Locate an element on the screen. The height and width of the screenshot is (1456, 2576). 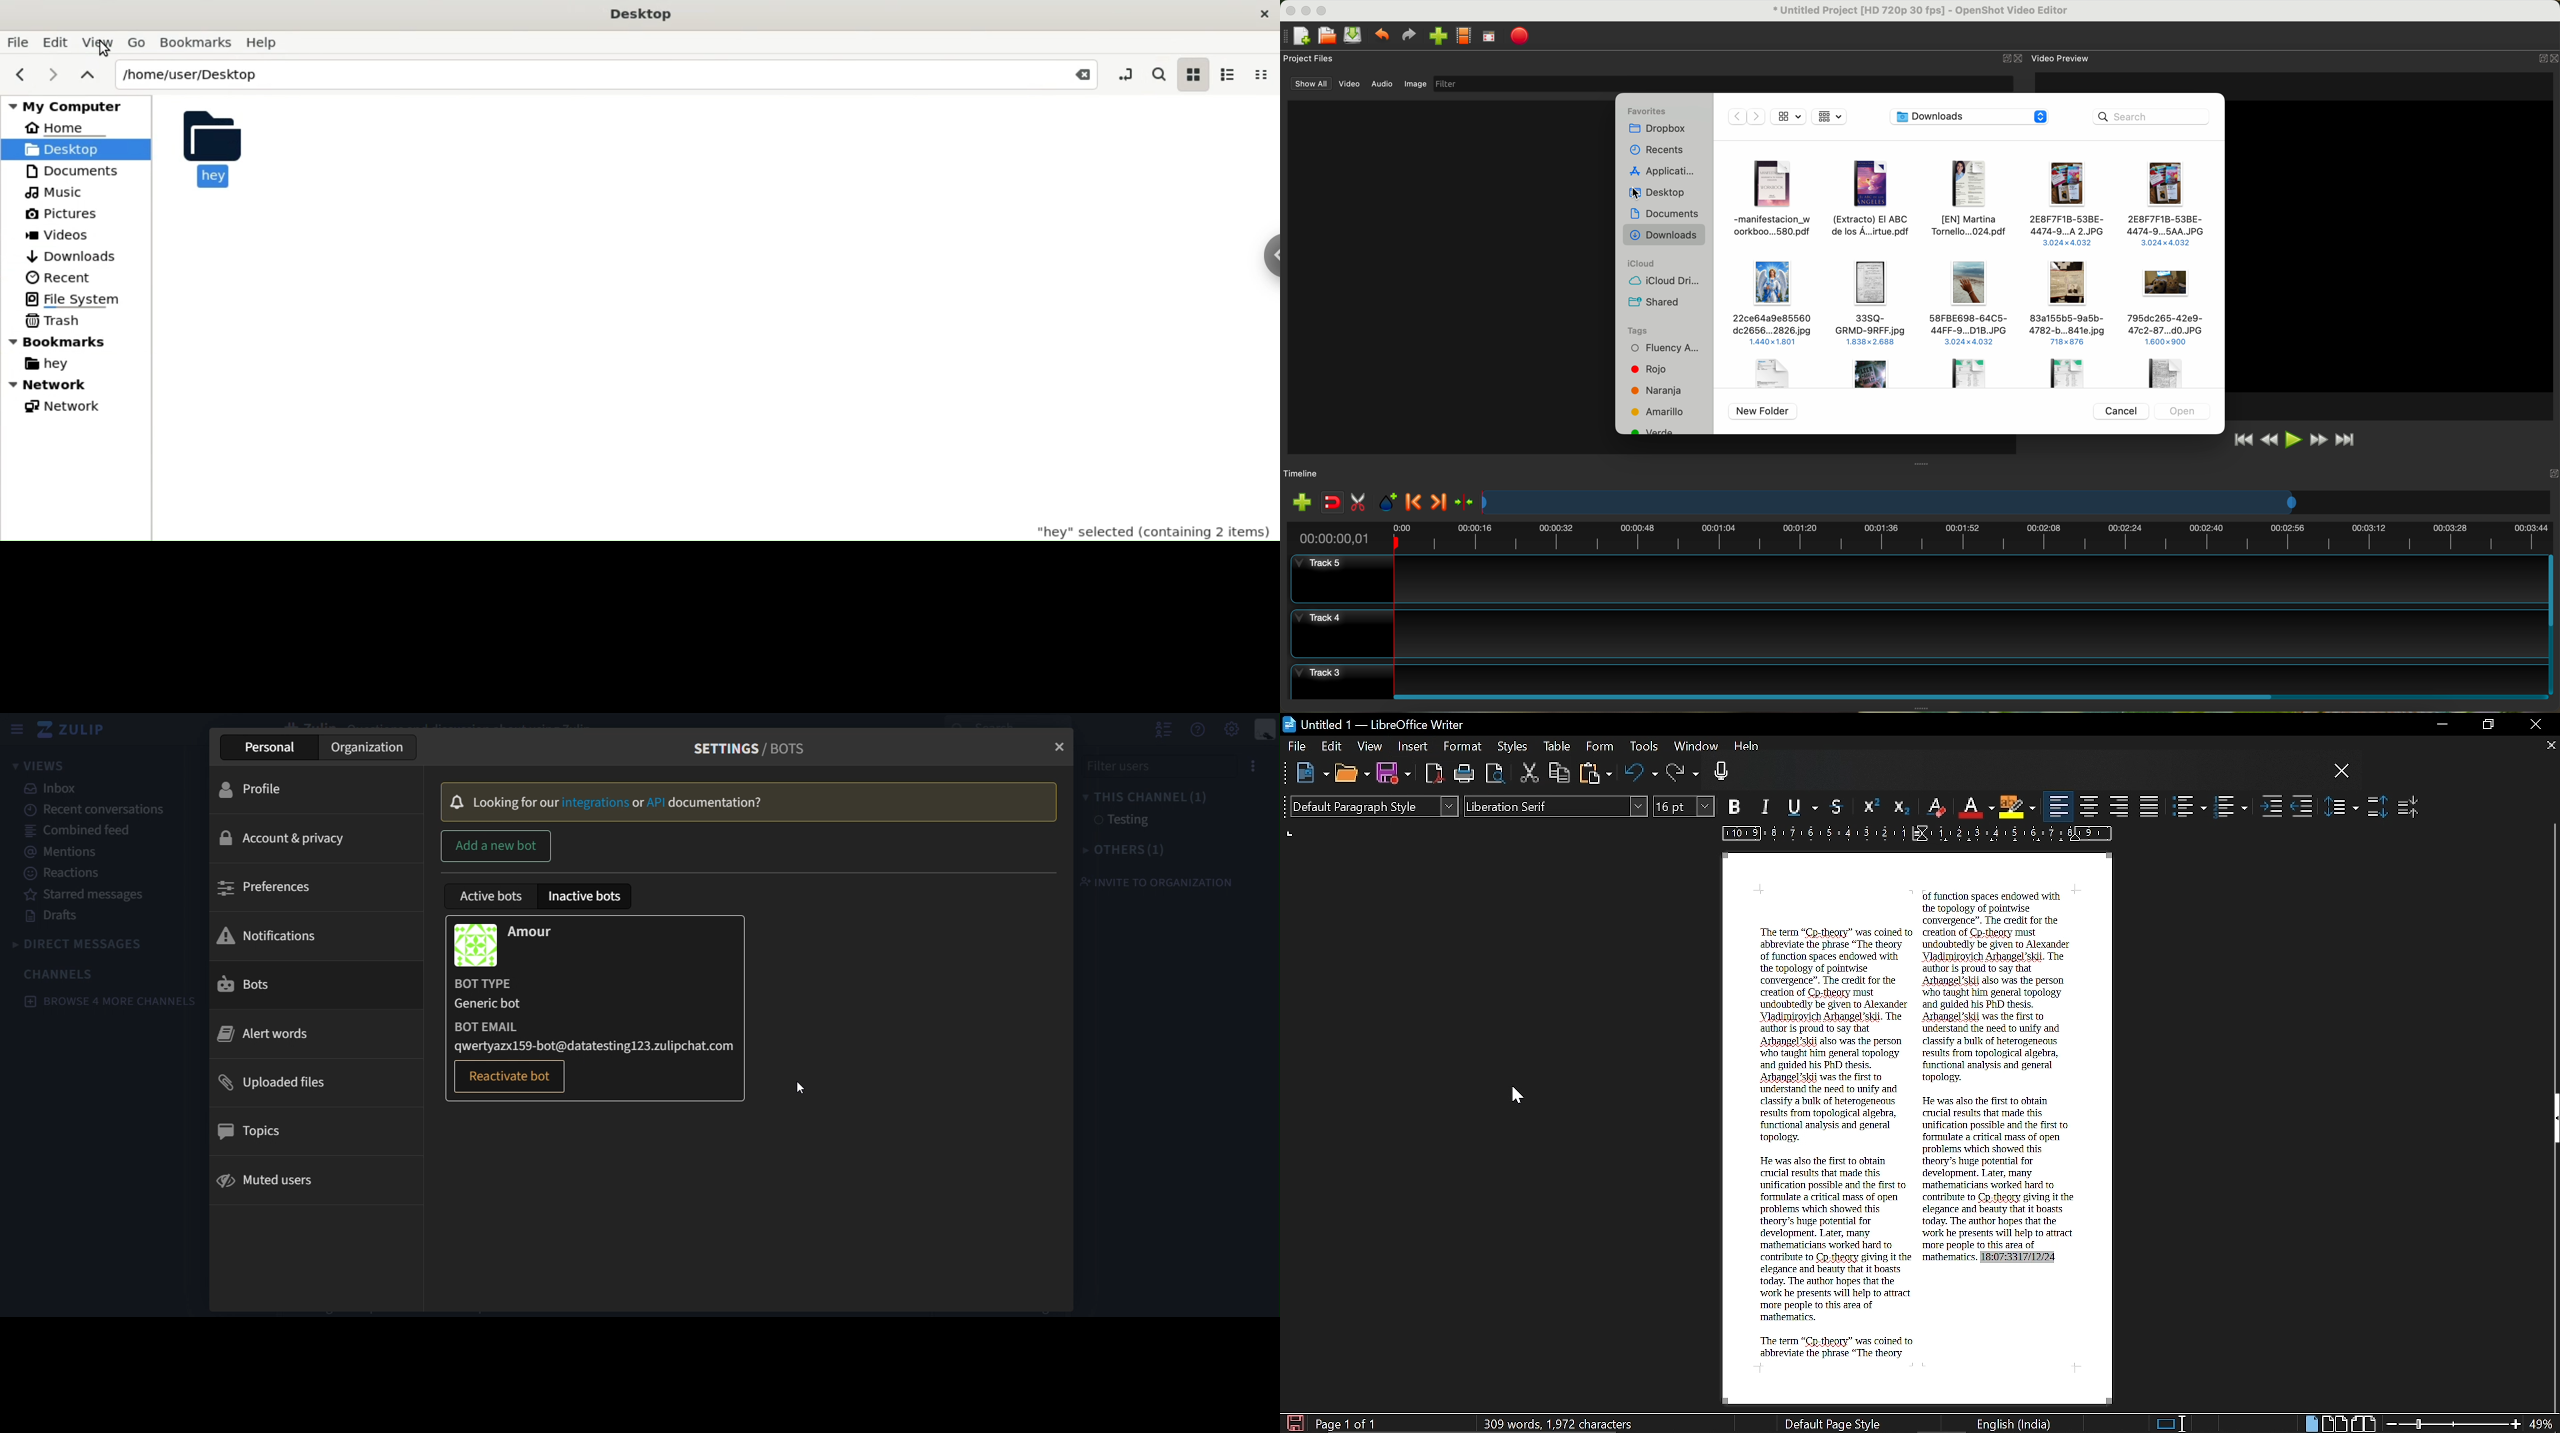
full screen is located at coordinates (1488, 36).